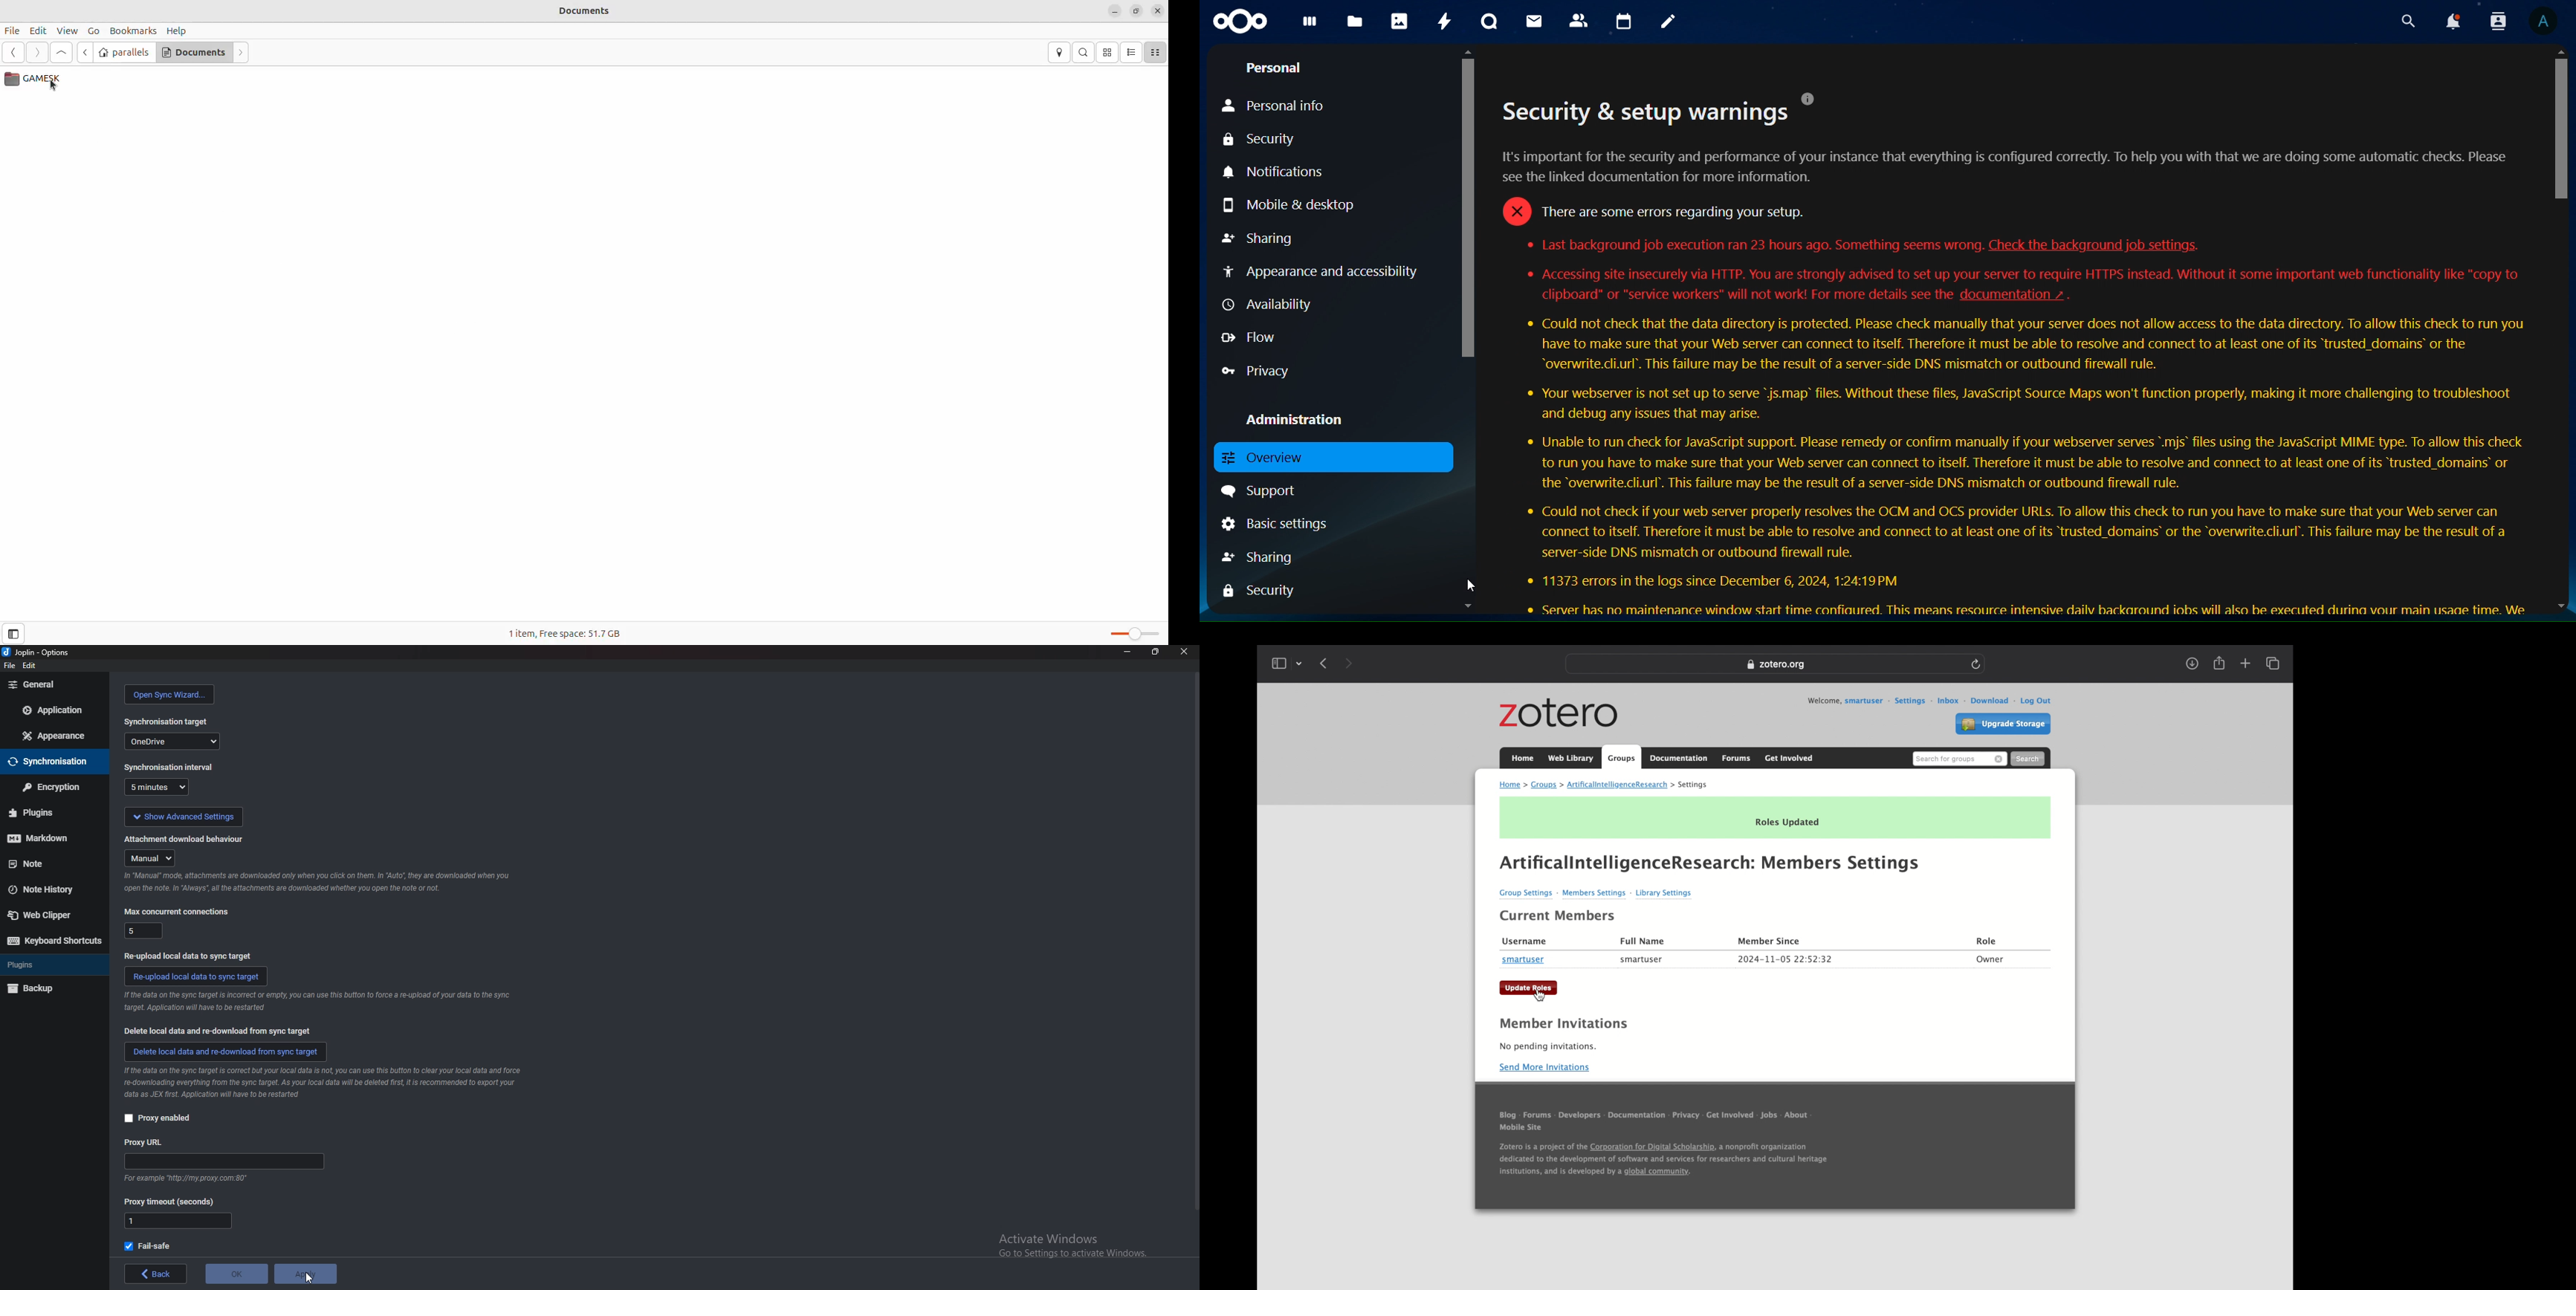 This screenshot has height=1316, width=2576. I want to click on personal, so click(1273, 67).